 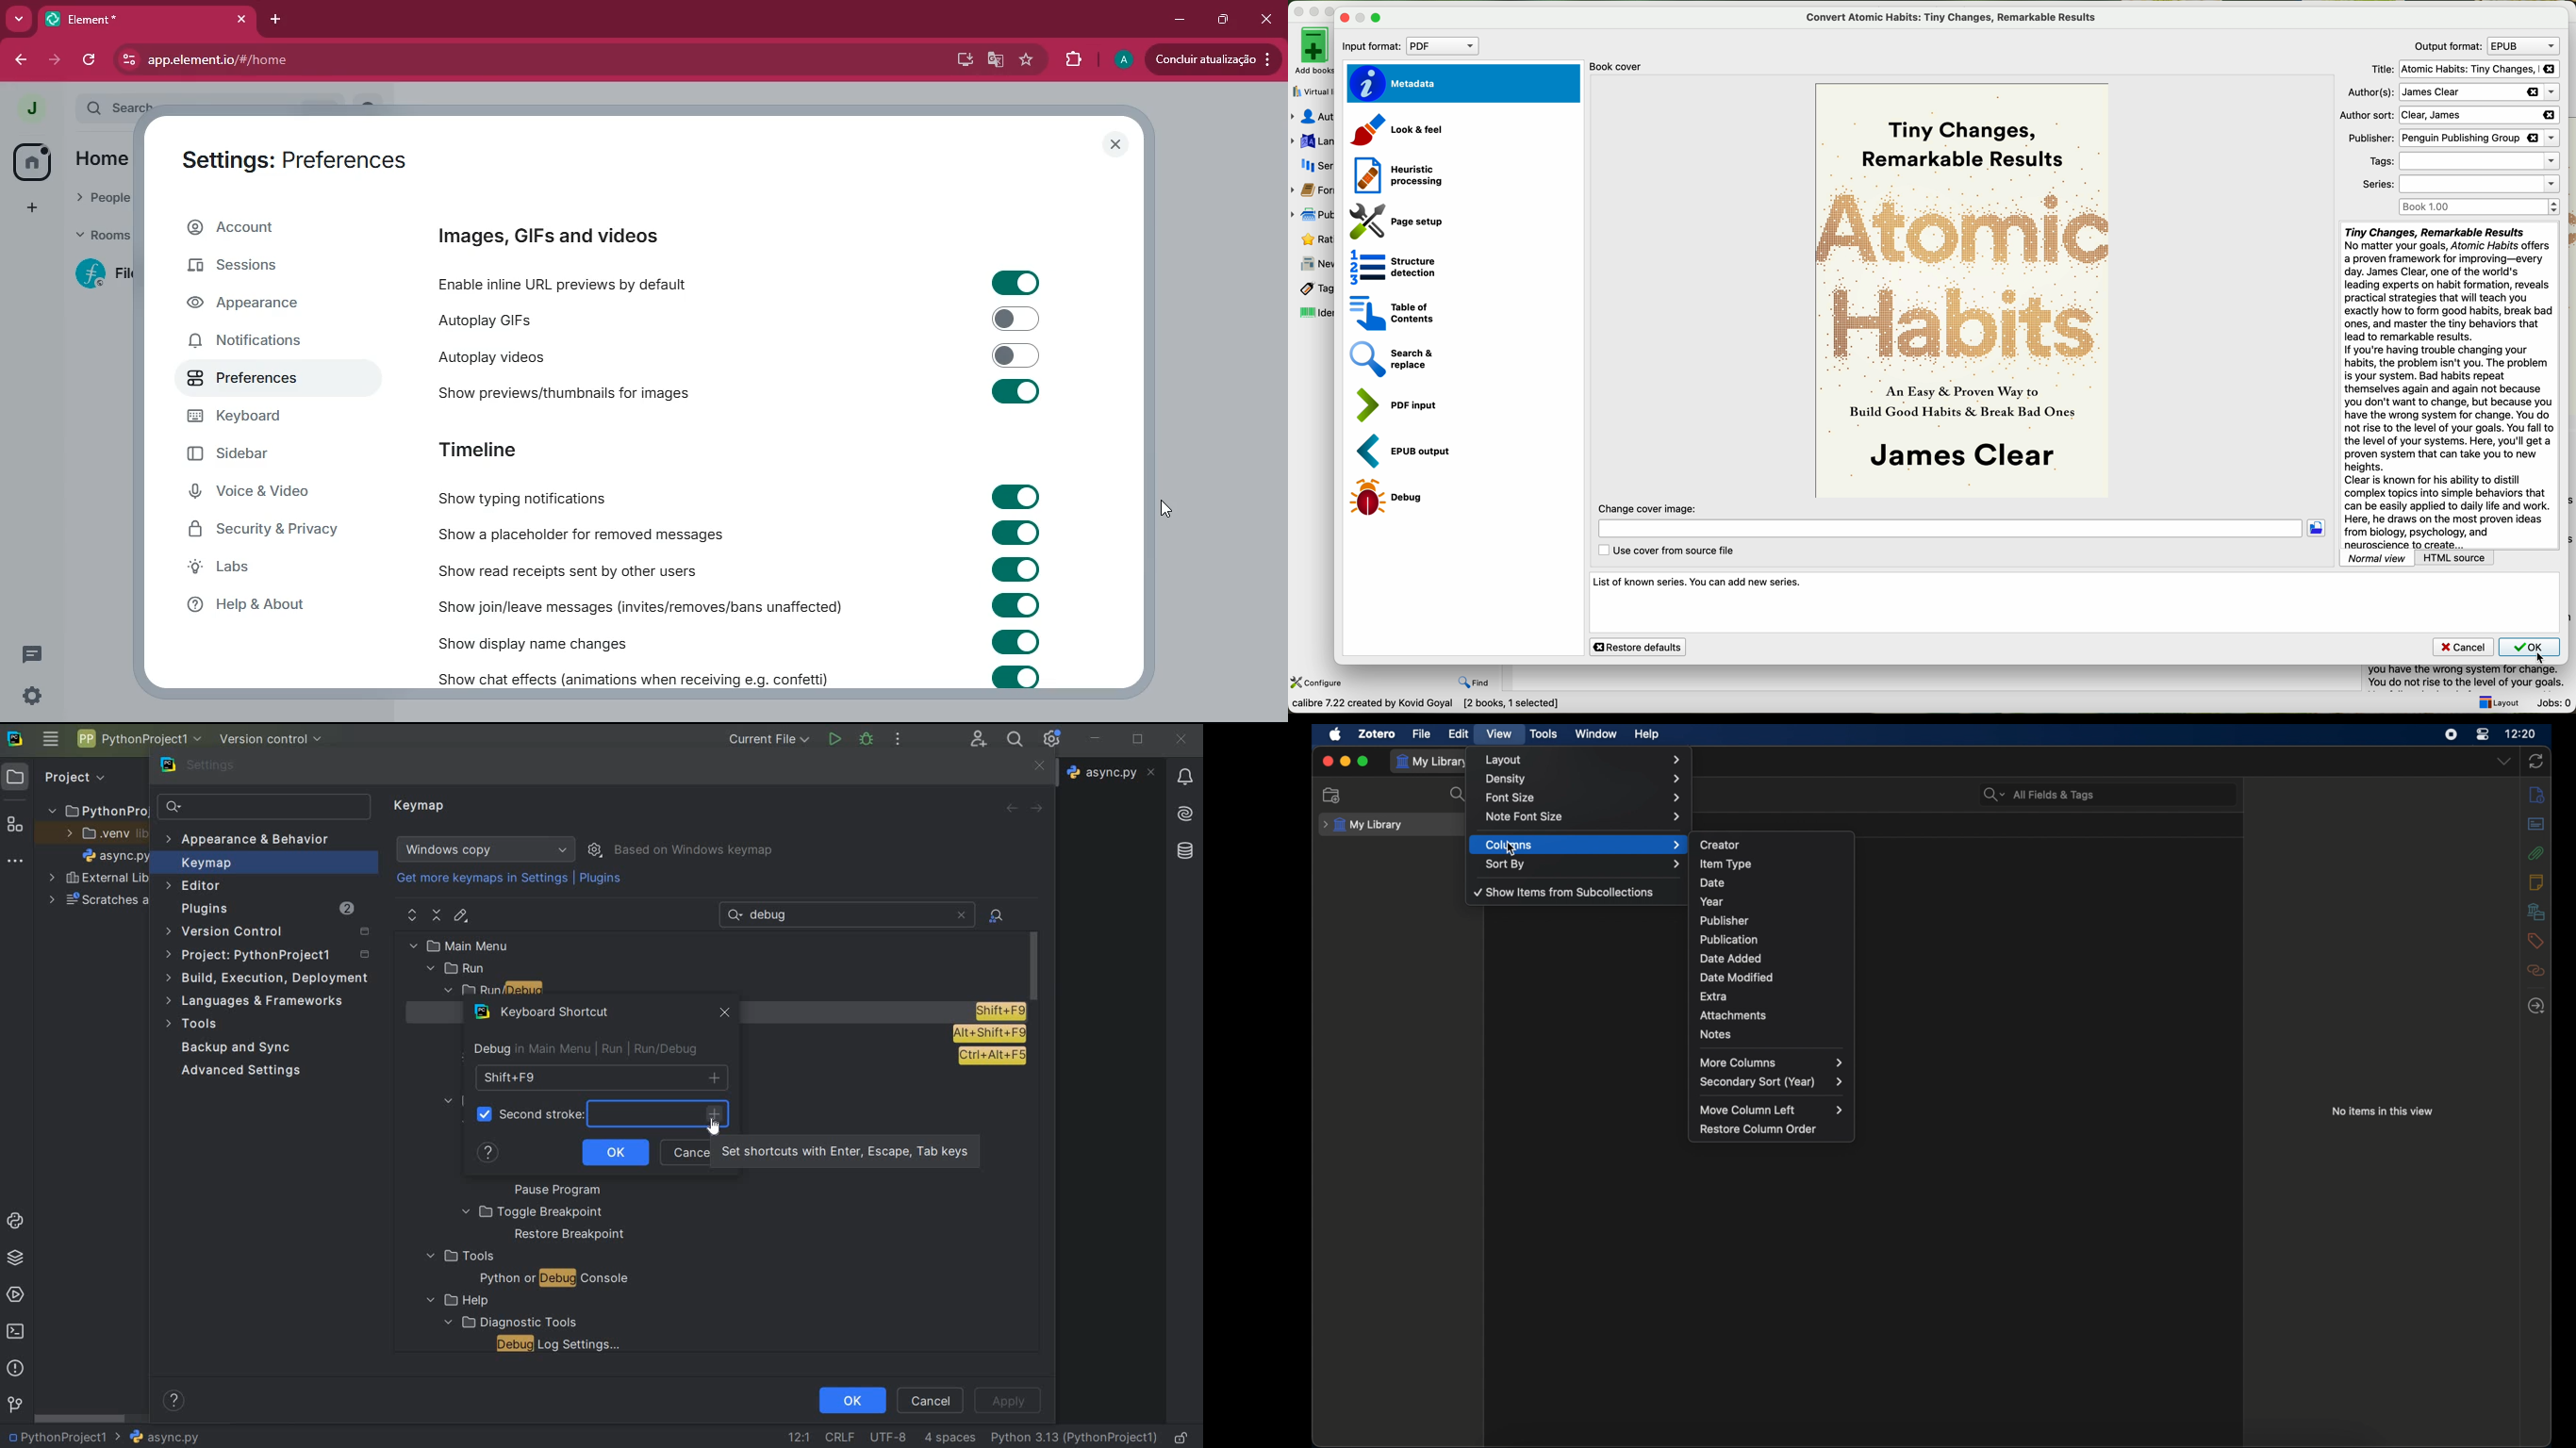 I want to click on minimize, so click(x=1314, y=10).